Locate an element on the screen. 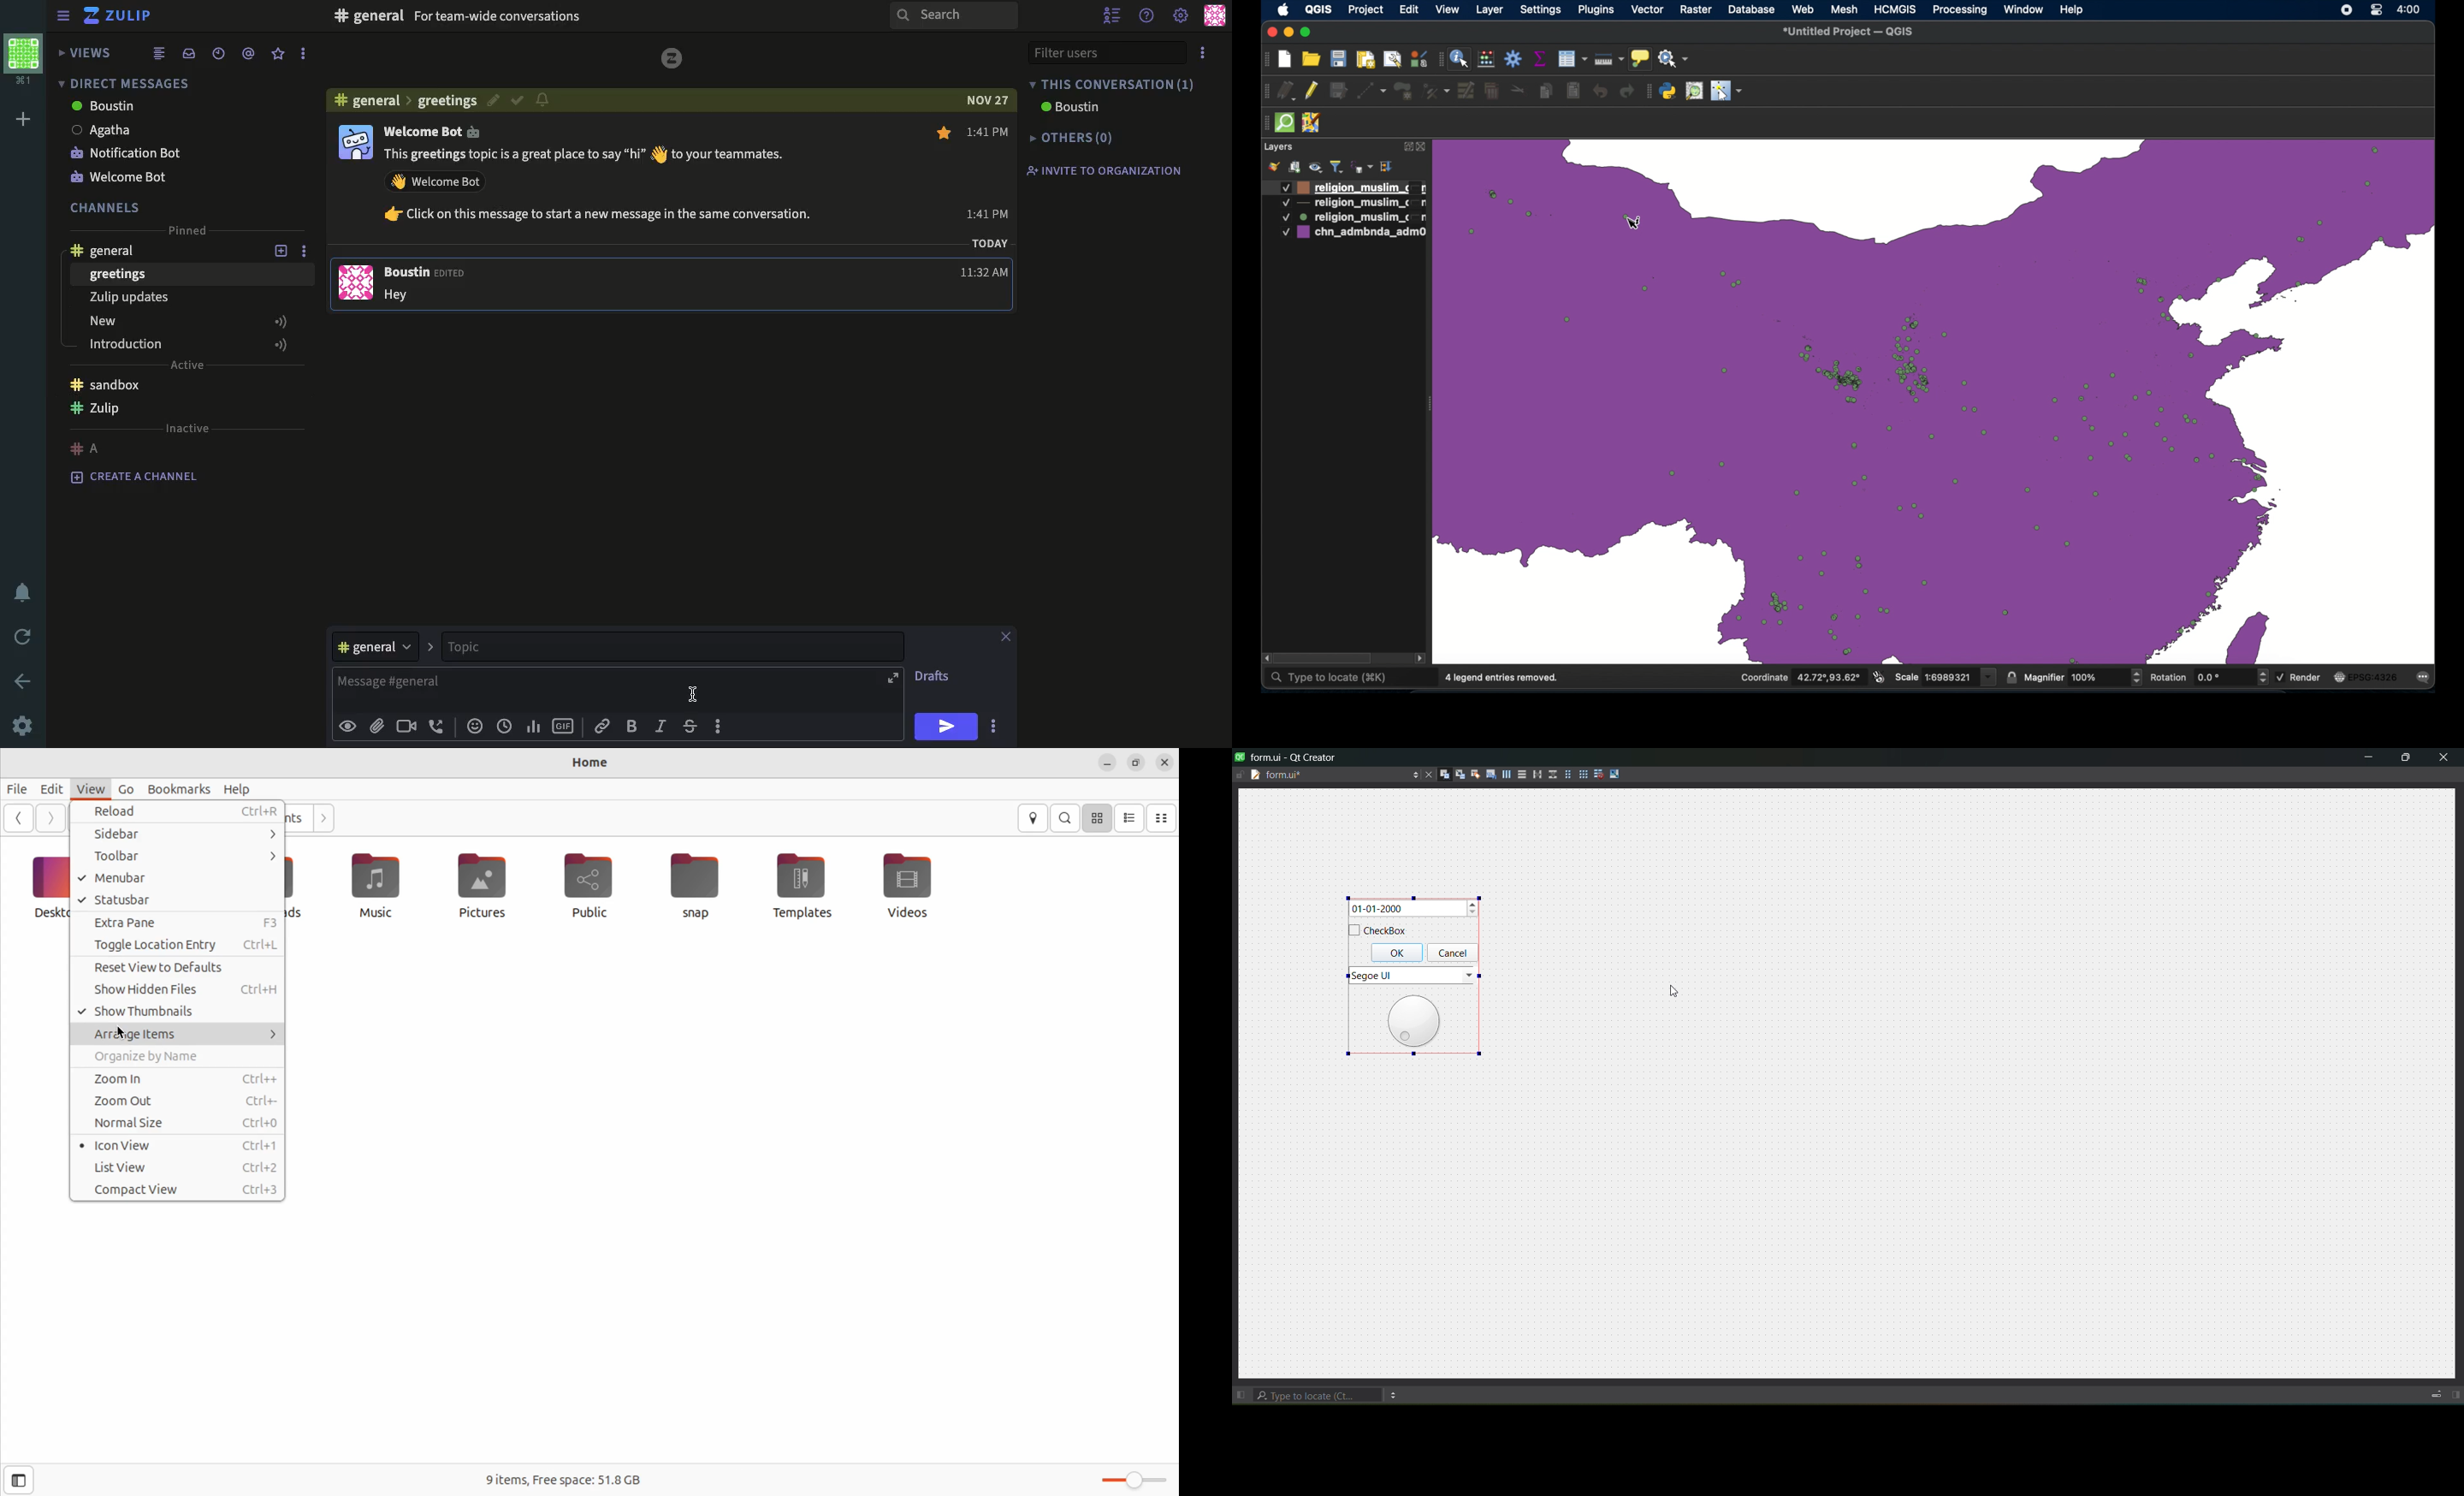  add workspace  is located at coordinates (25, 119).